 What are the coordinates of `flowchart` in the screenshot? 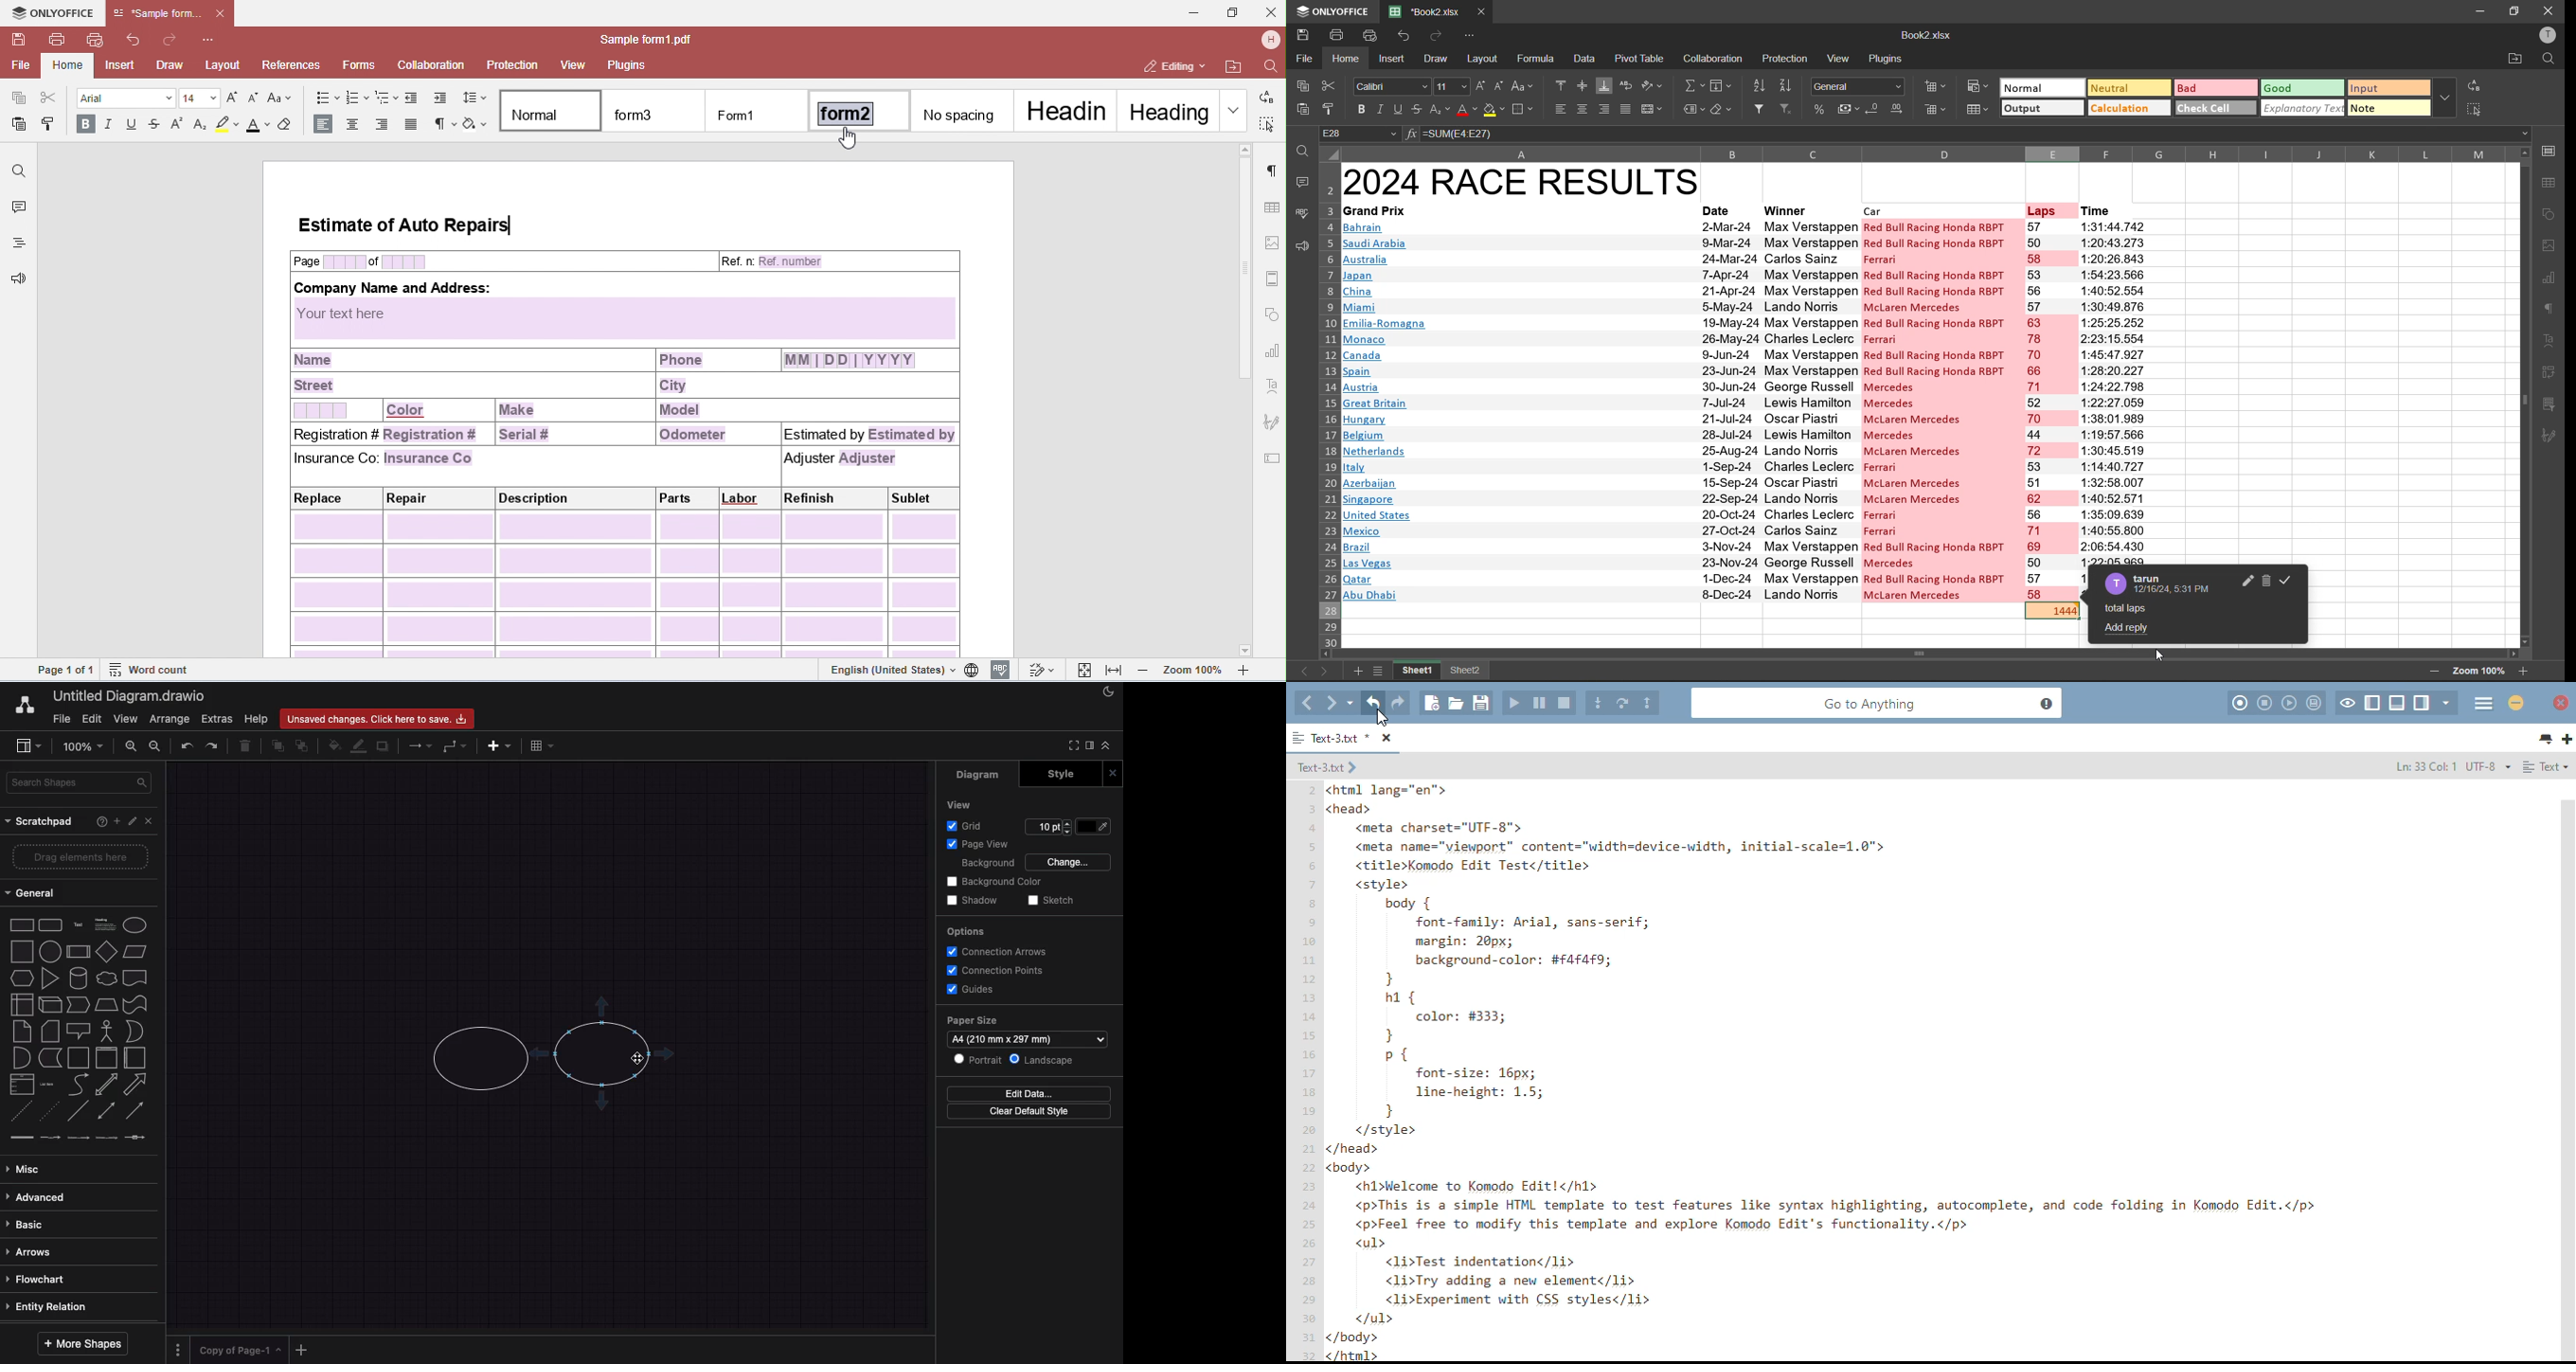 It's located at (76, 1281).